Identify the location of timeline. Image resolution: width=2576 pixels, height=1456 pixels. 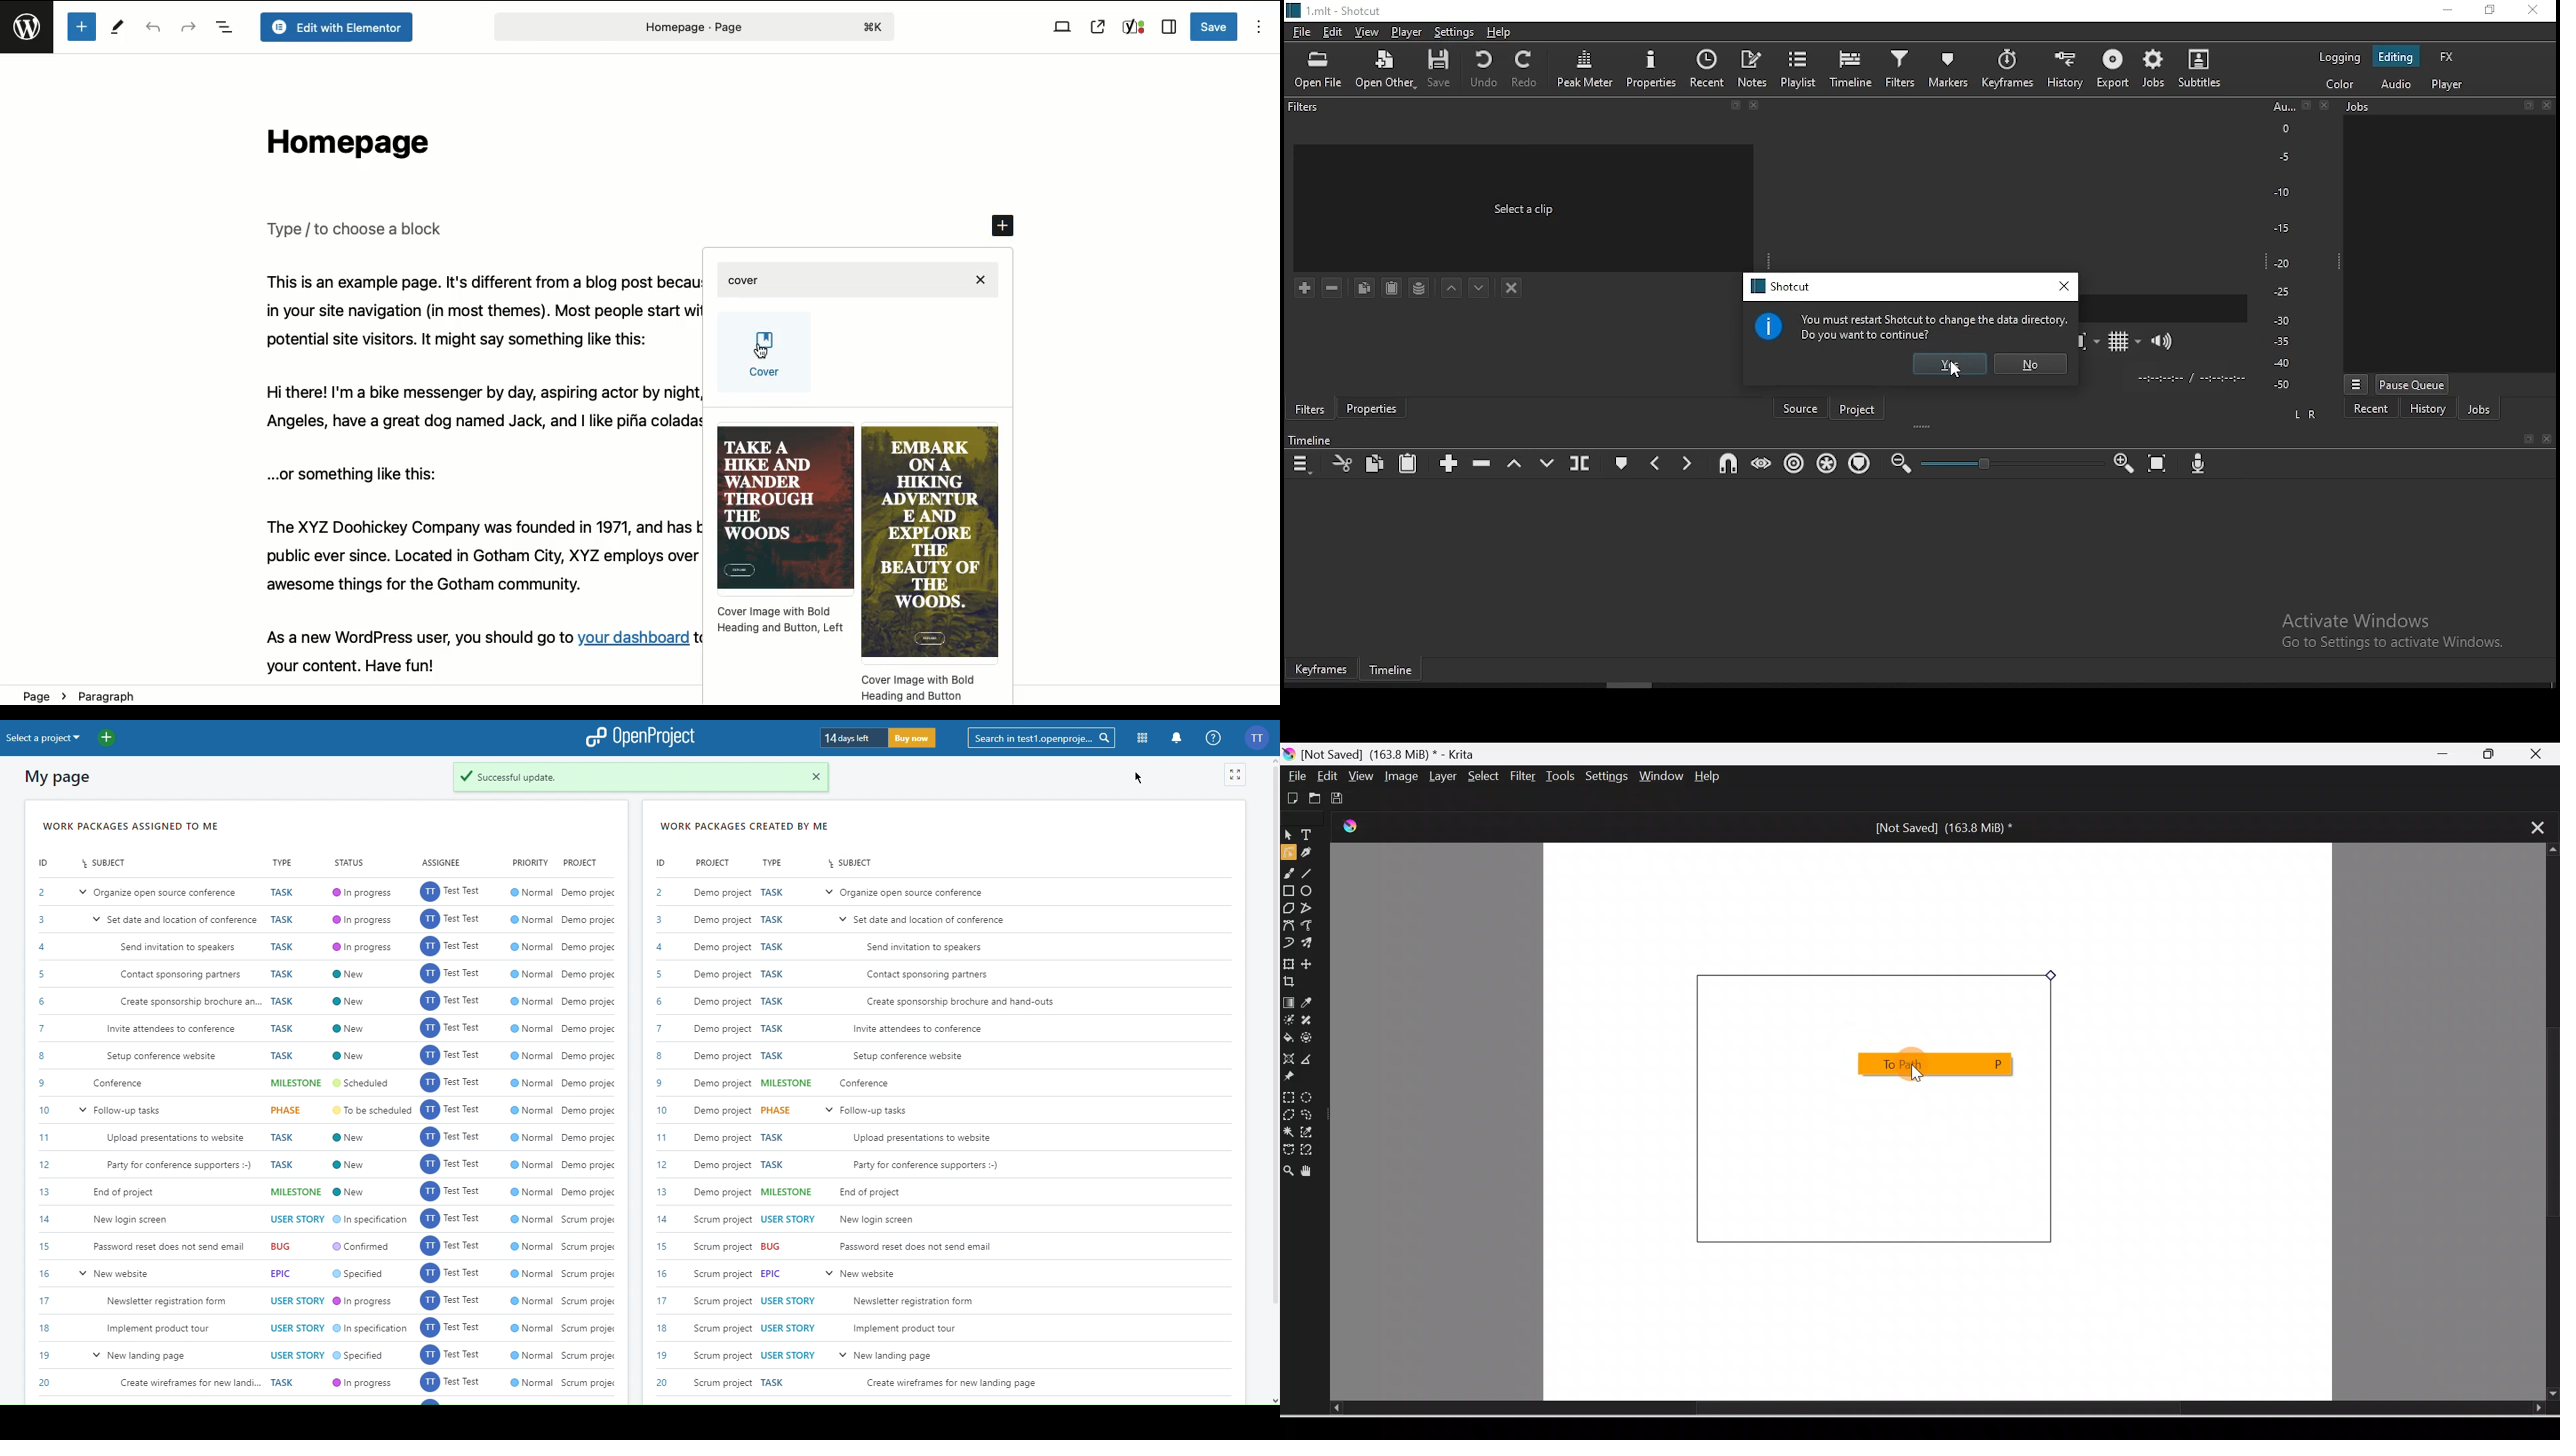
(1851, 67).